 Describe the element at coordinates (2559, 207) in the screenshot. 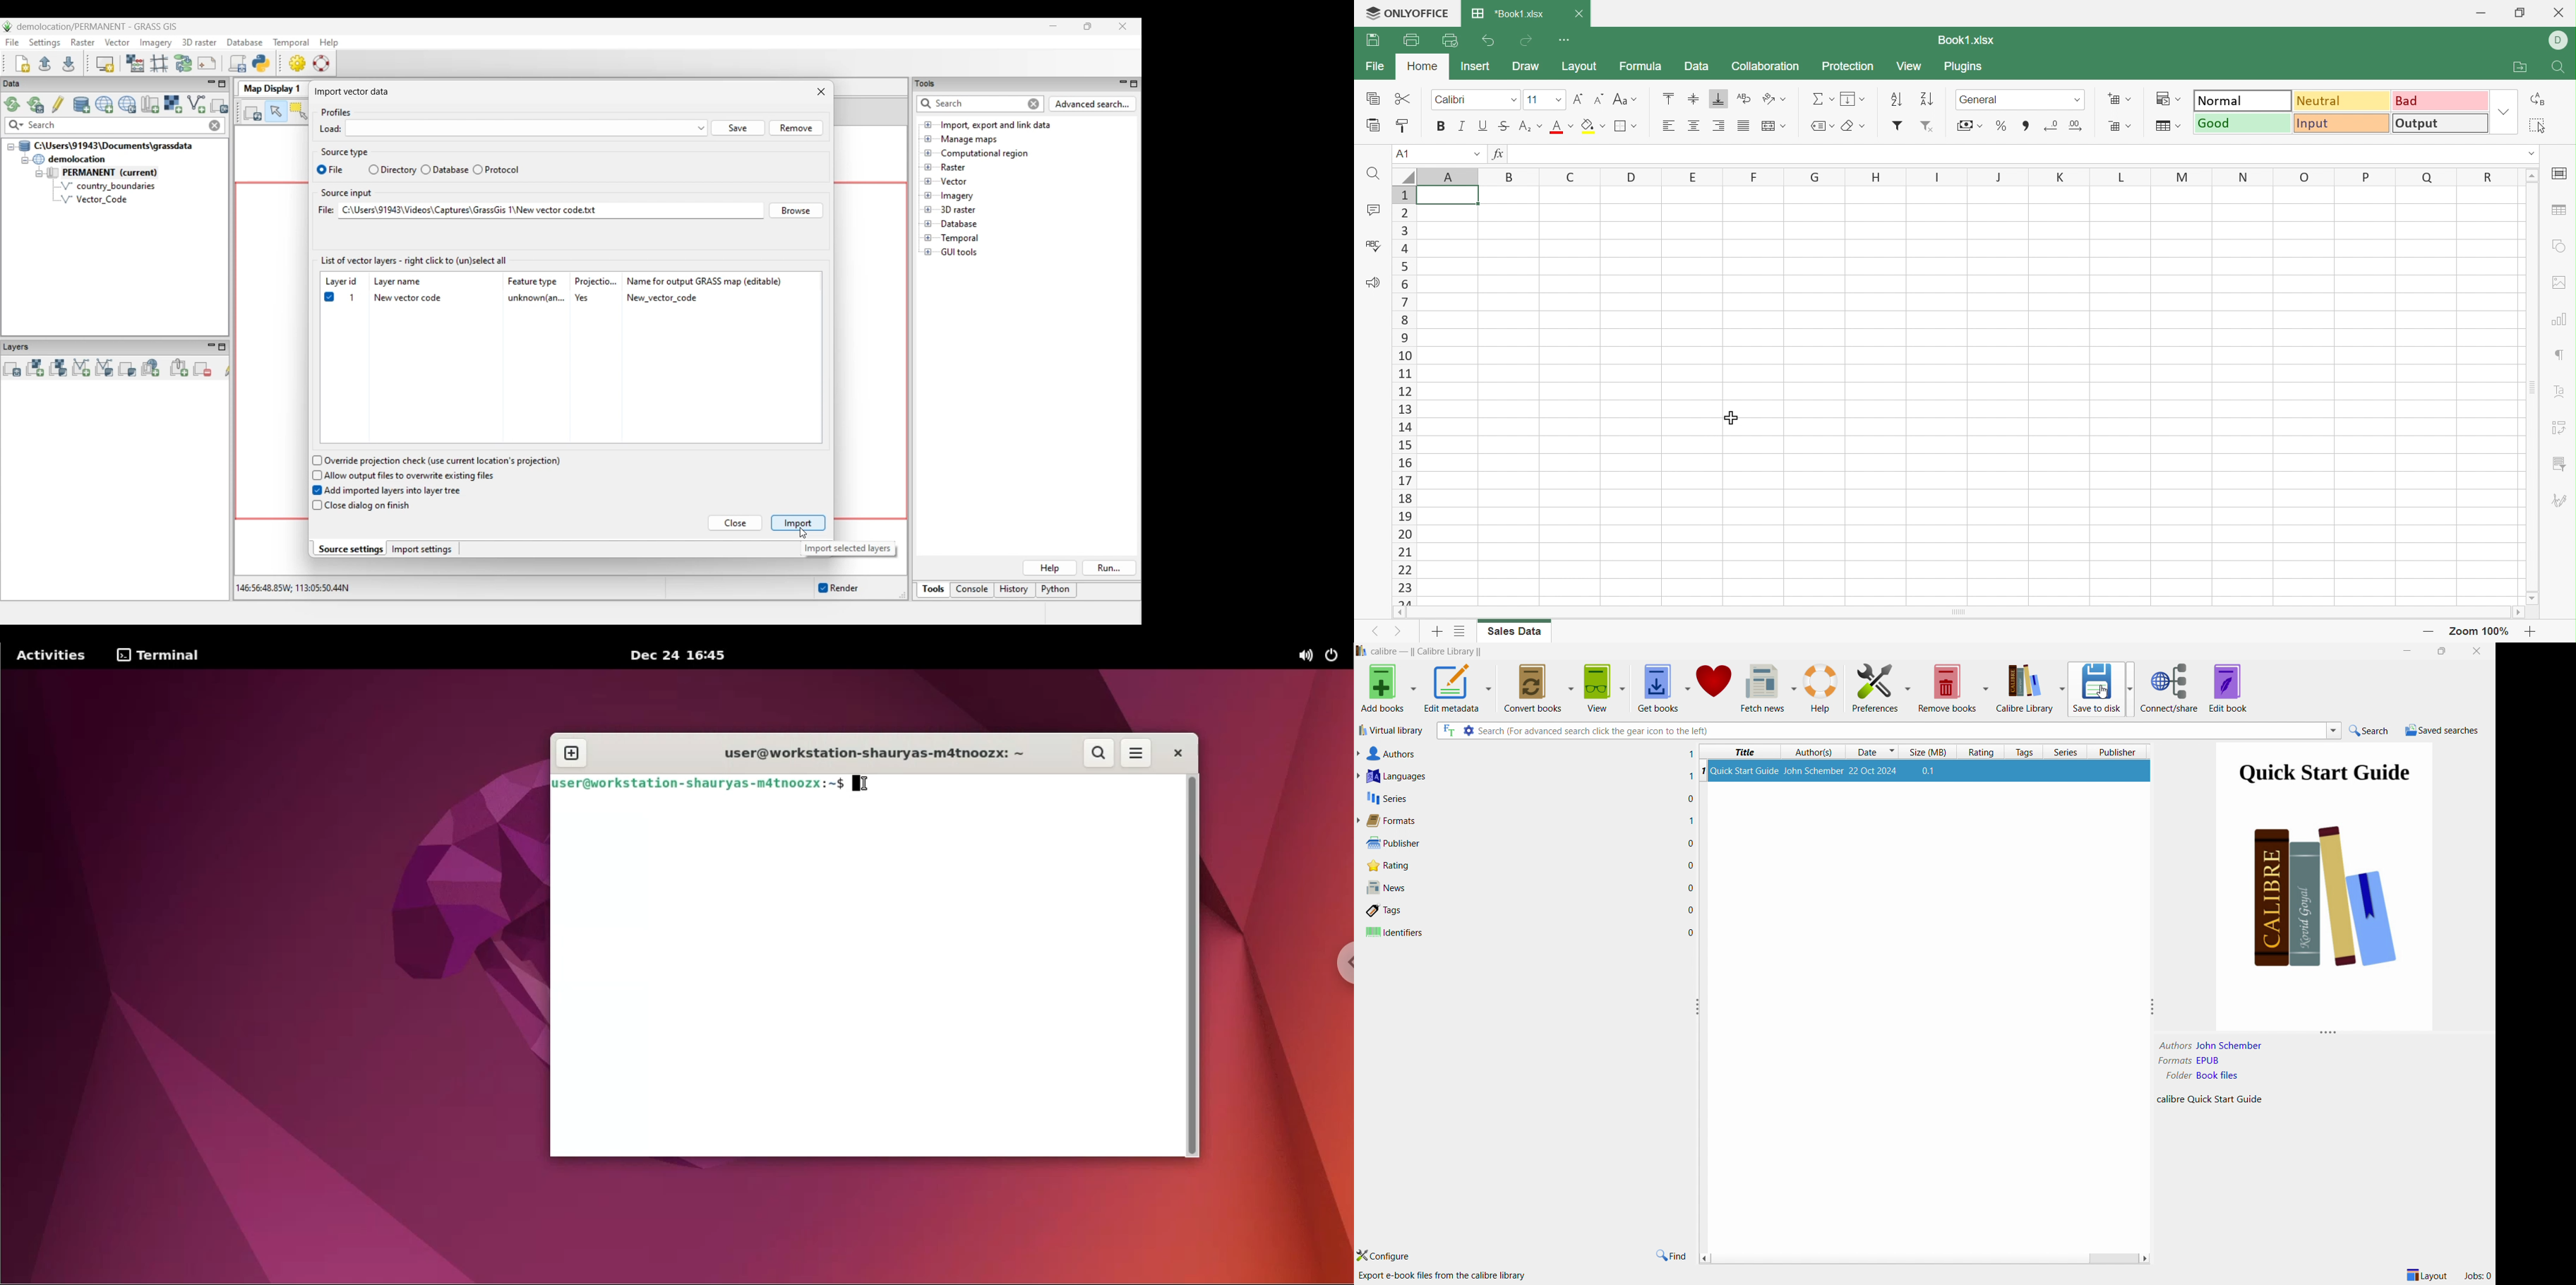

I see `Table settings` at that location.